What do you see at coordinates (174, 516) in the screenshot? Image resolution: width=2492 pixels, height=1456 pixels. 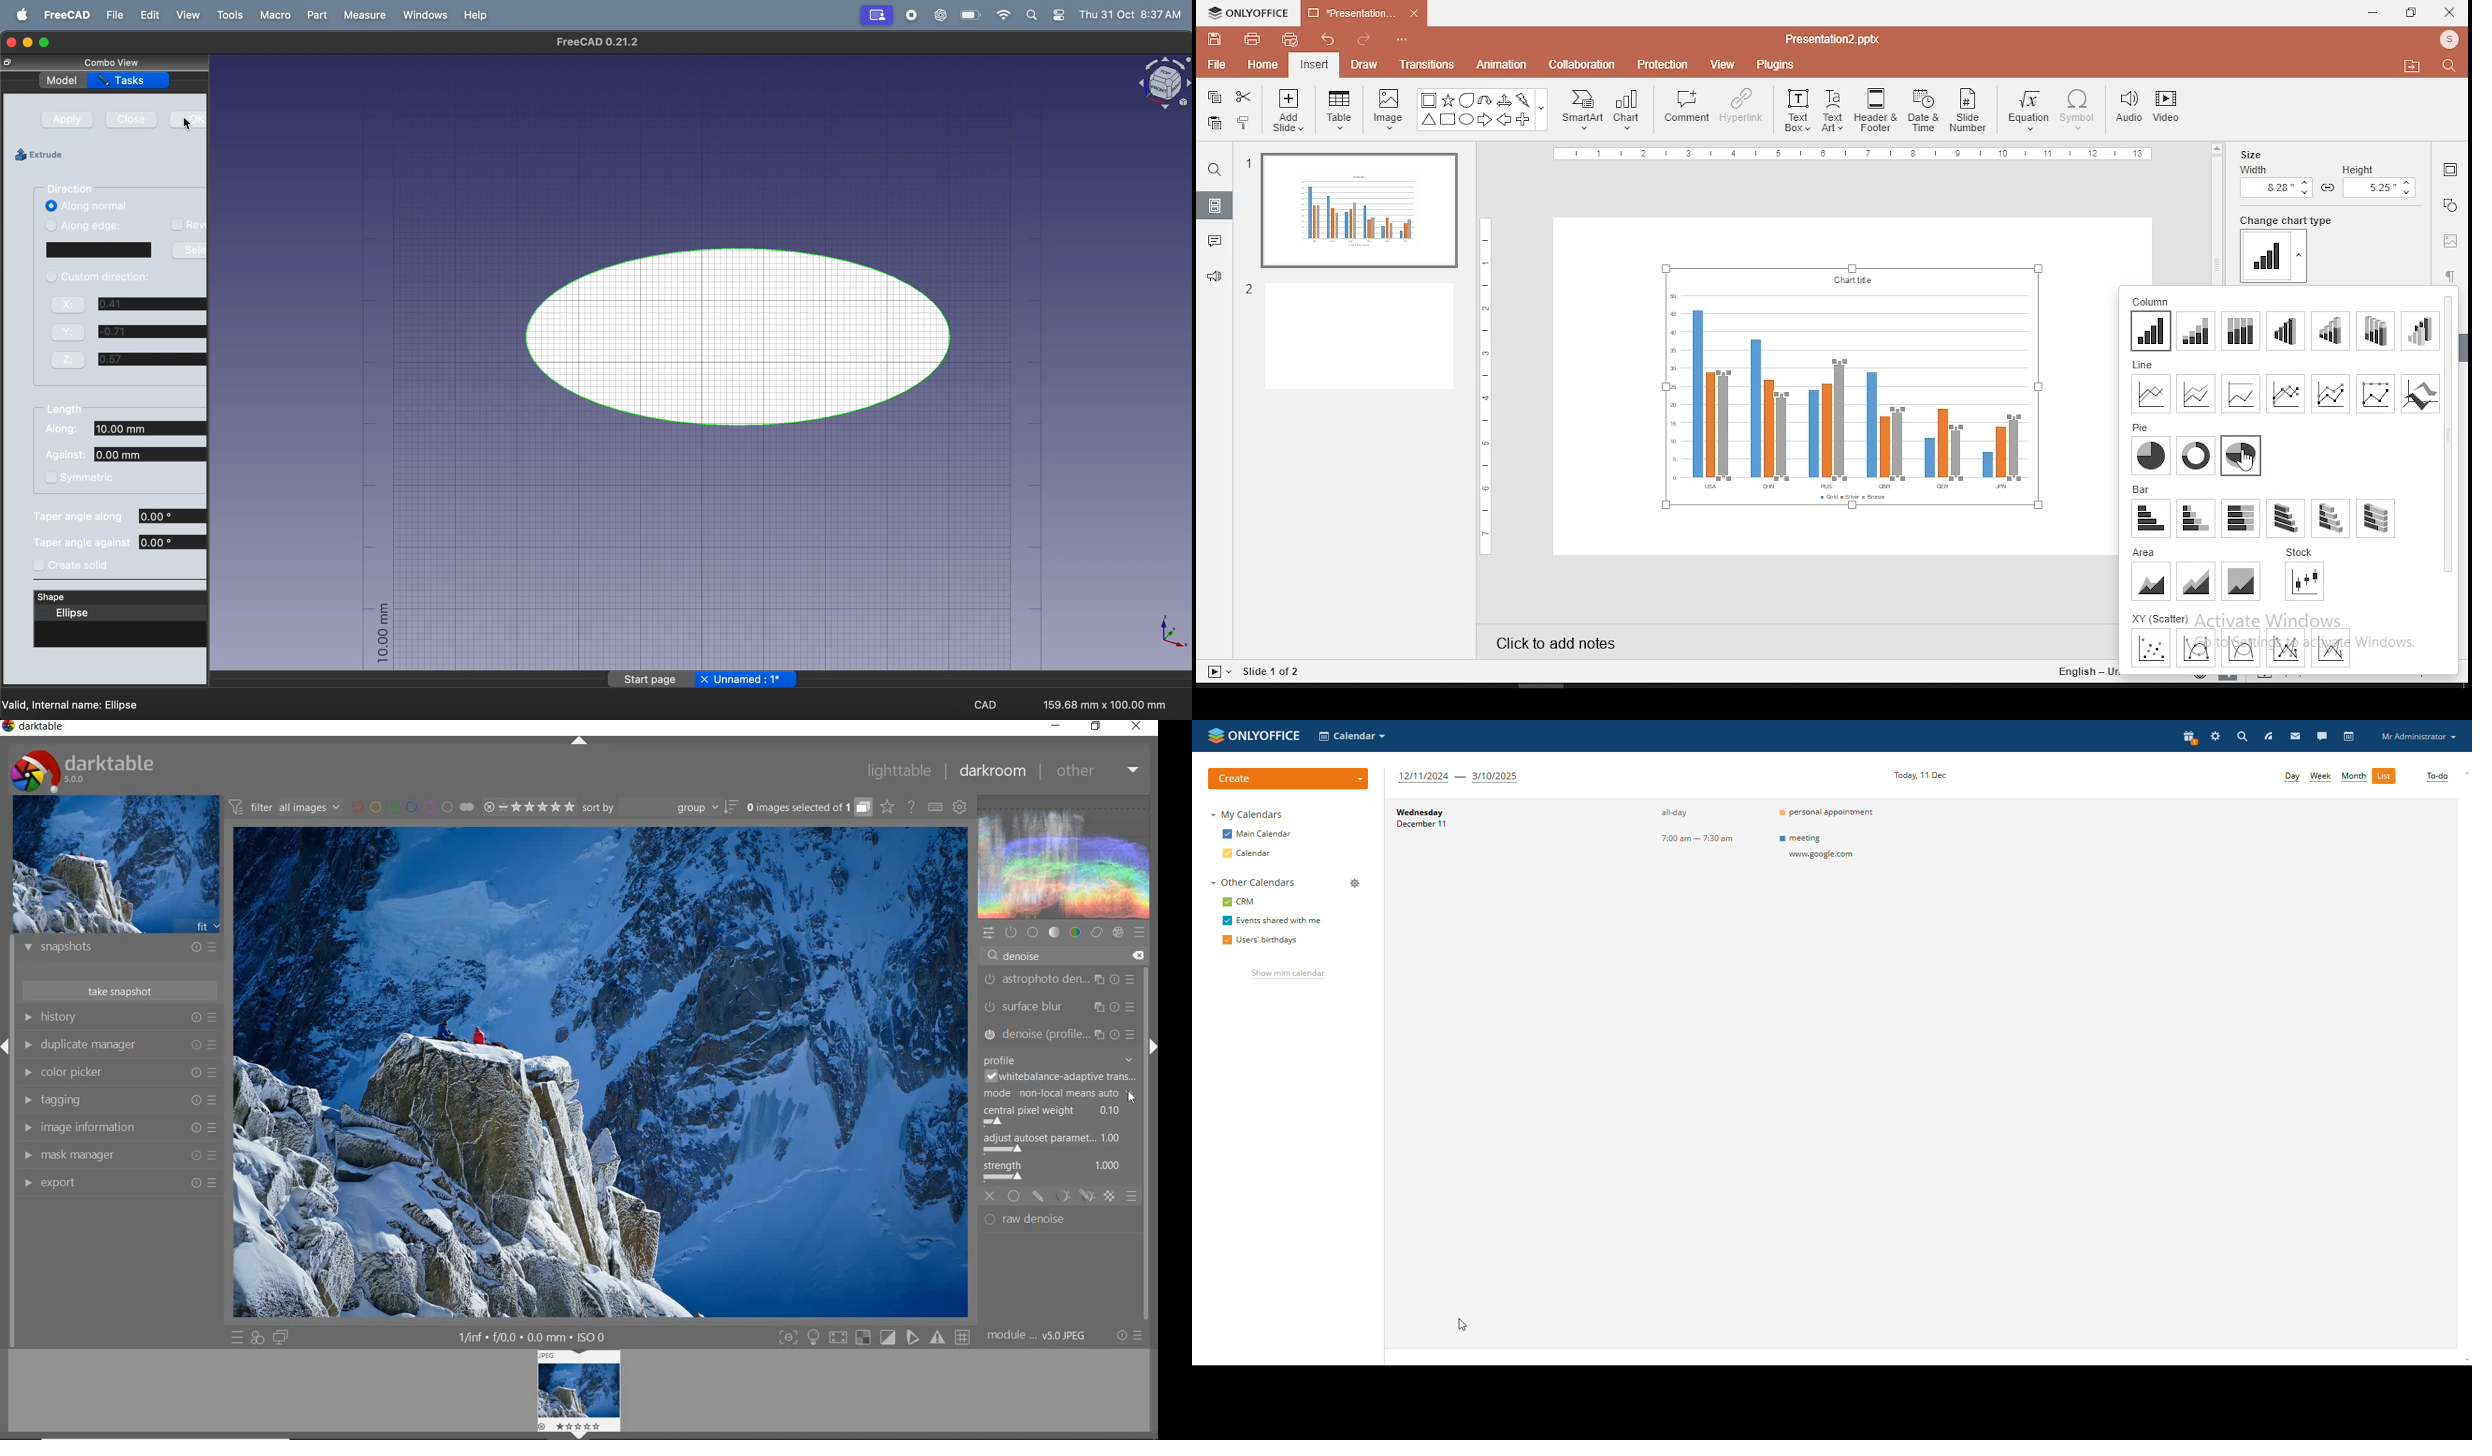 I see `0.00 mm` at bounding box center [174, 516].